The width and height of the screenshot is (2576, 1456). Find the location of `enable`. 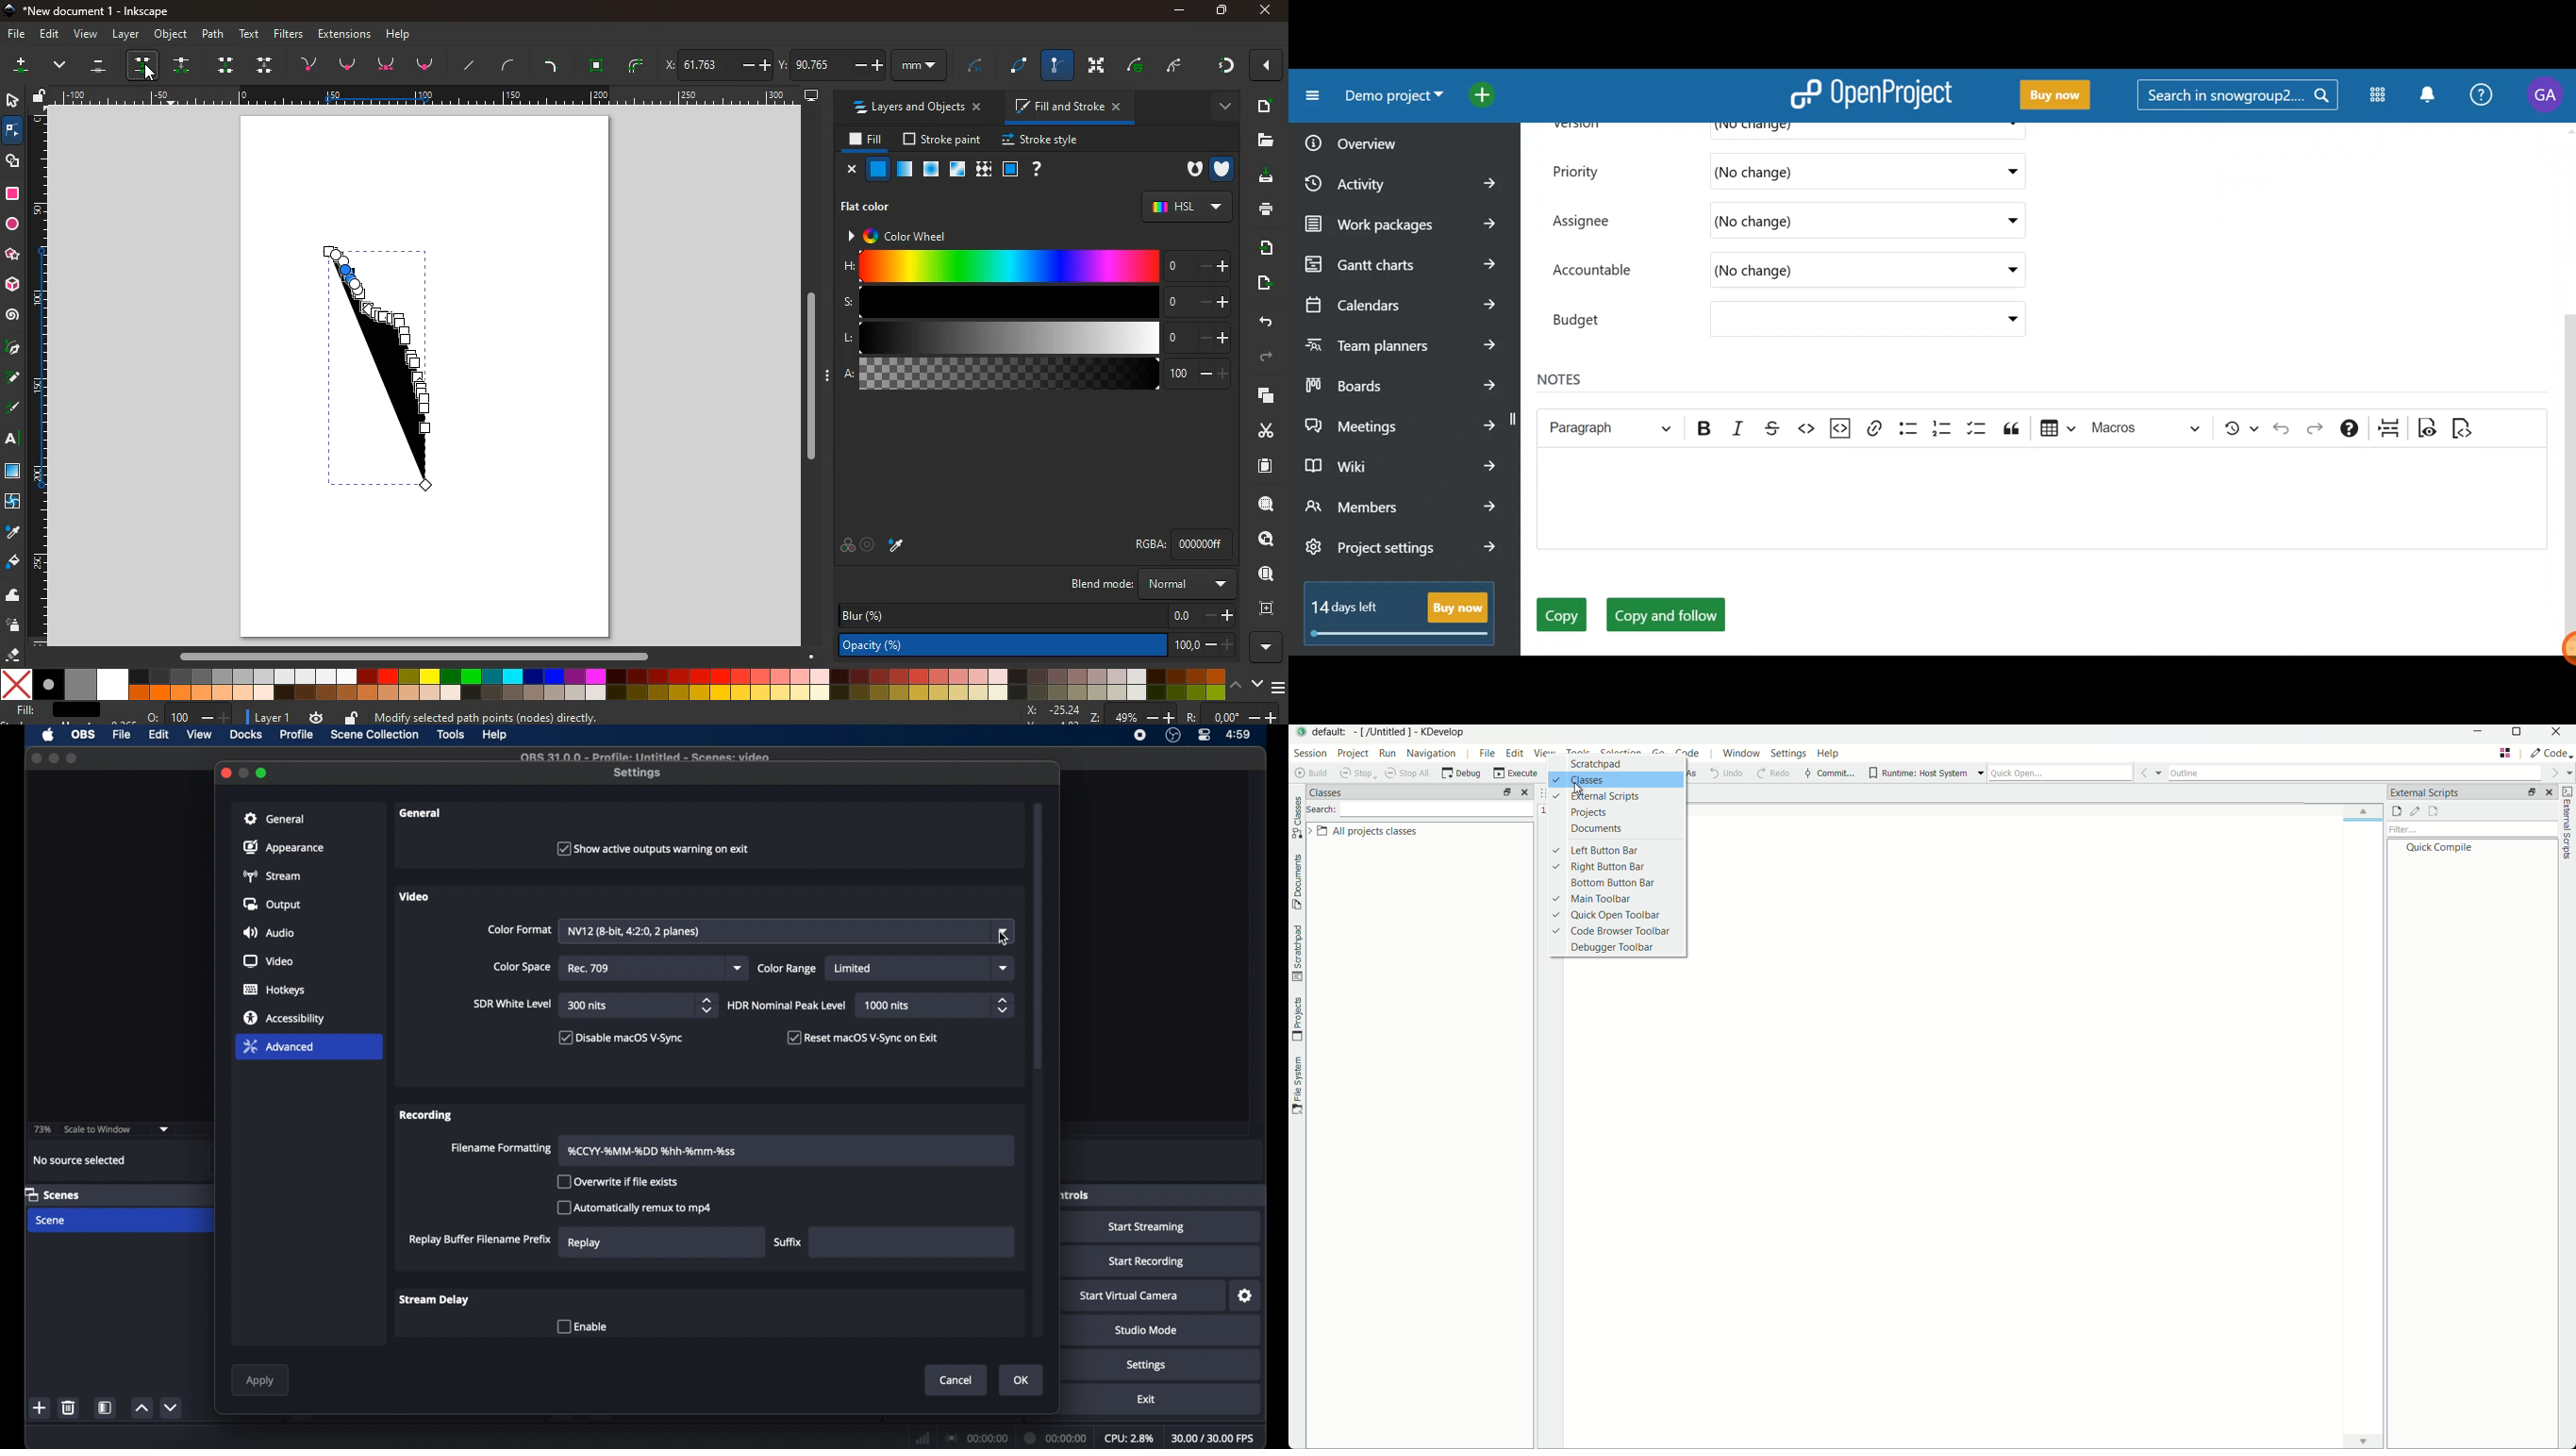

enable is located at coordinates (581, 1326).